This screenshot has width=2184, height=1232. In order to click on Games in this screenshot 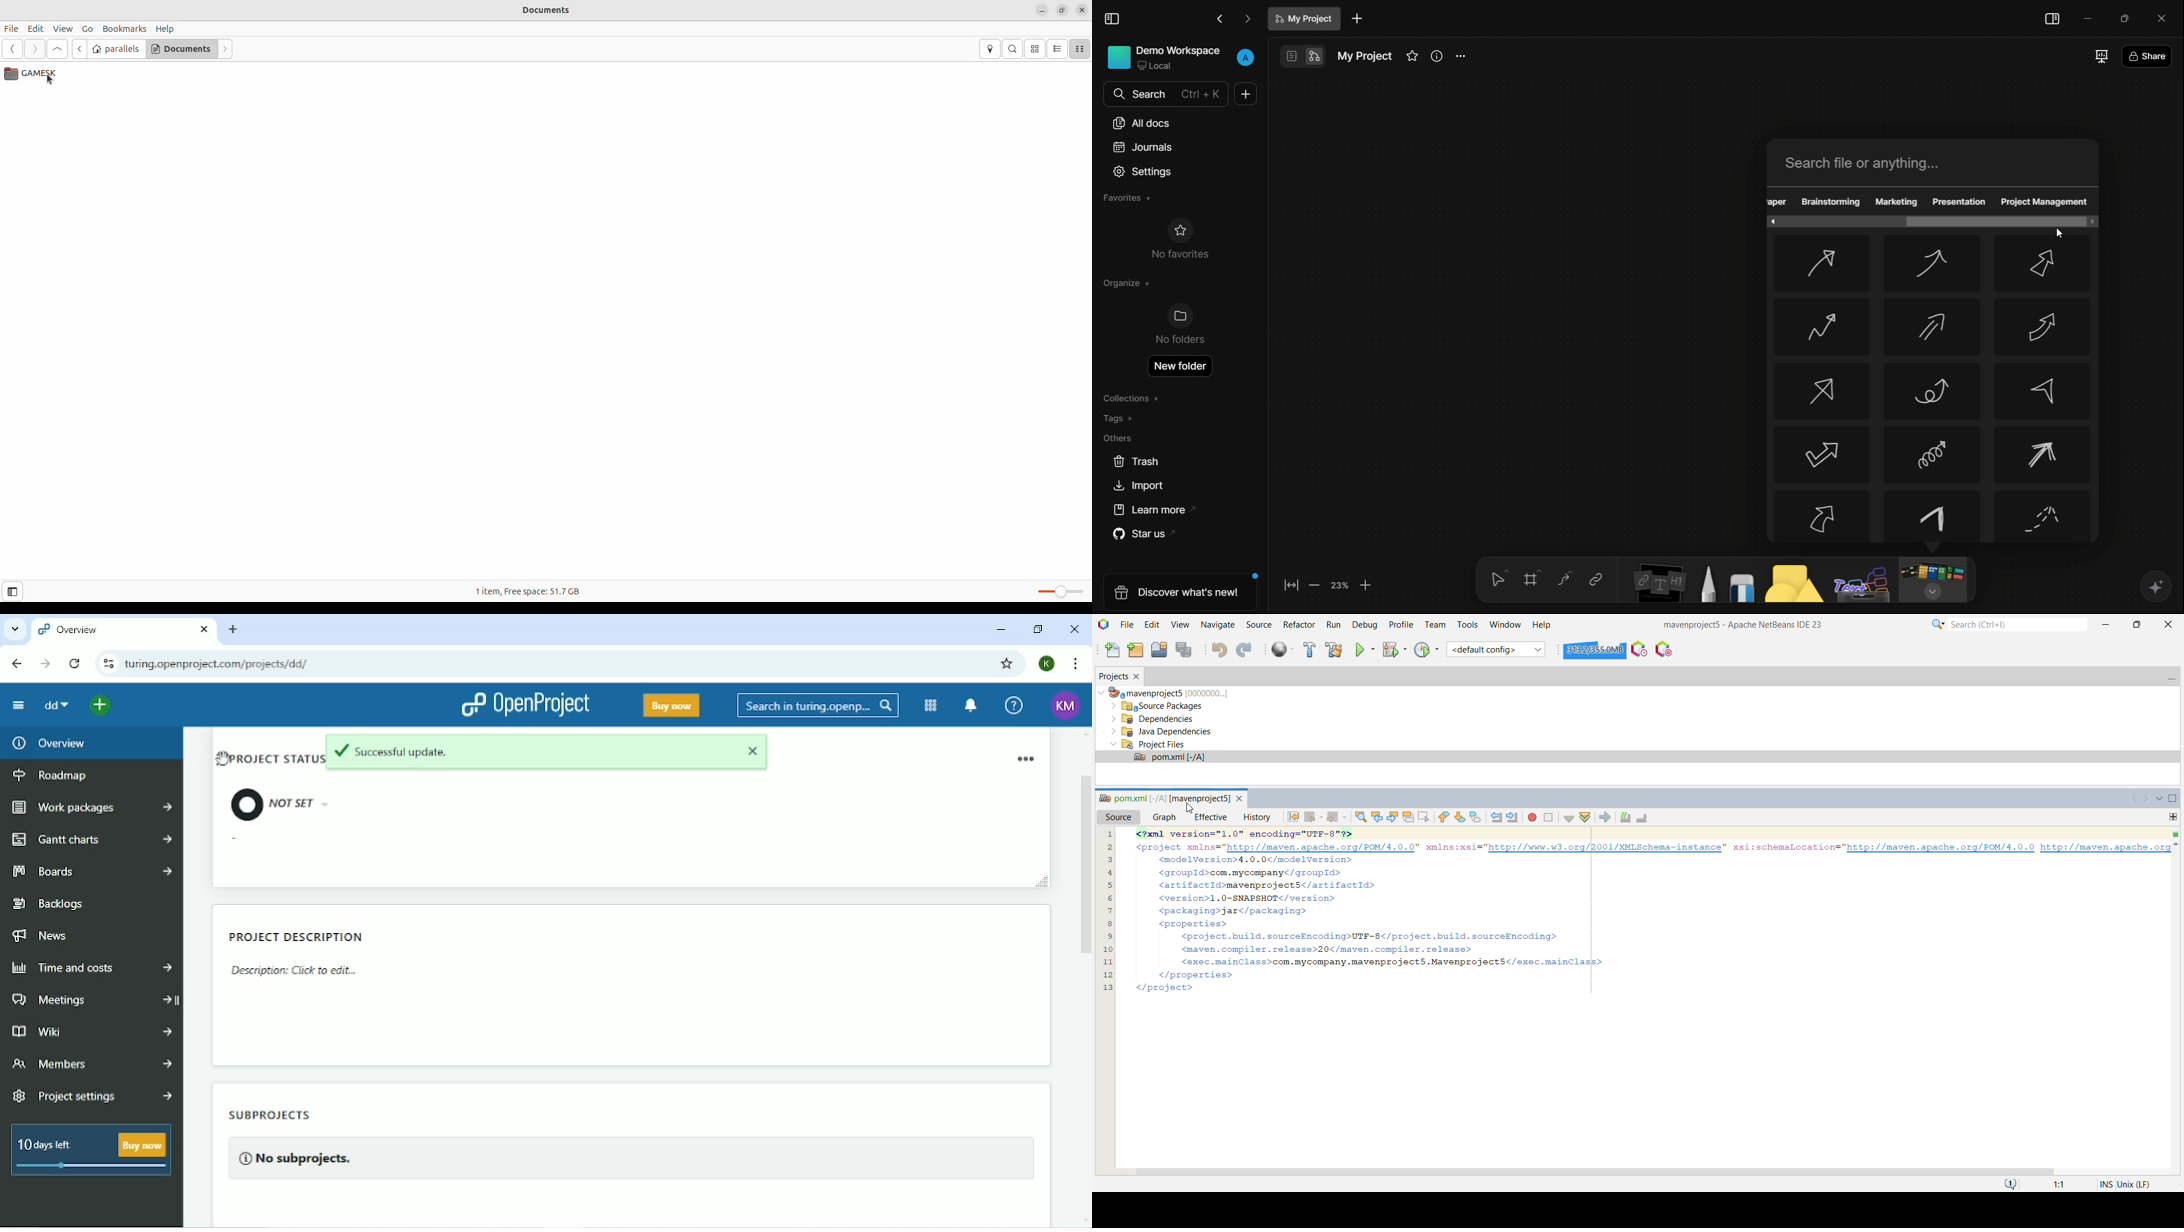, I will do `click(33, 74)`.